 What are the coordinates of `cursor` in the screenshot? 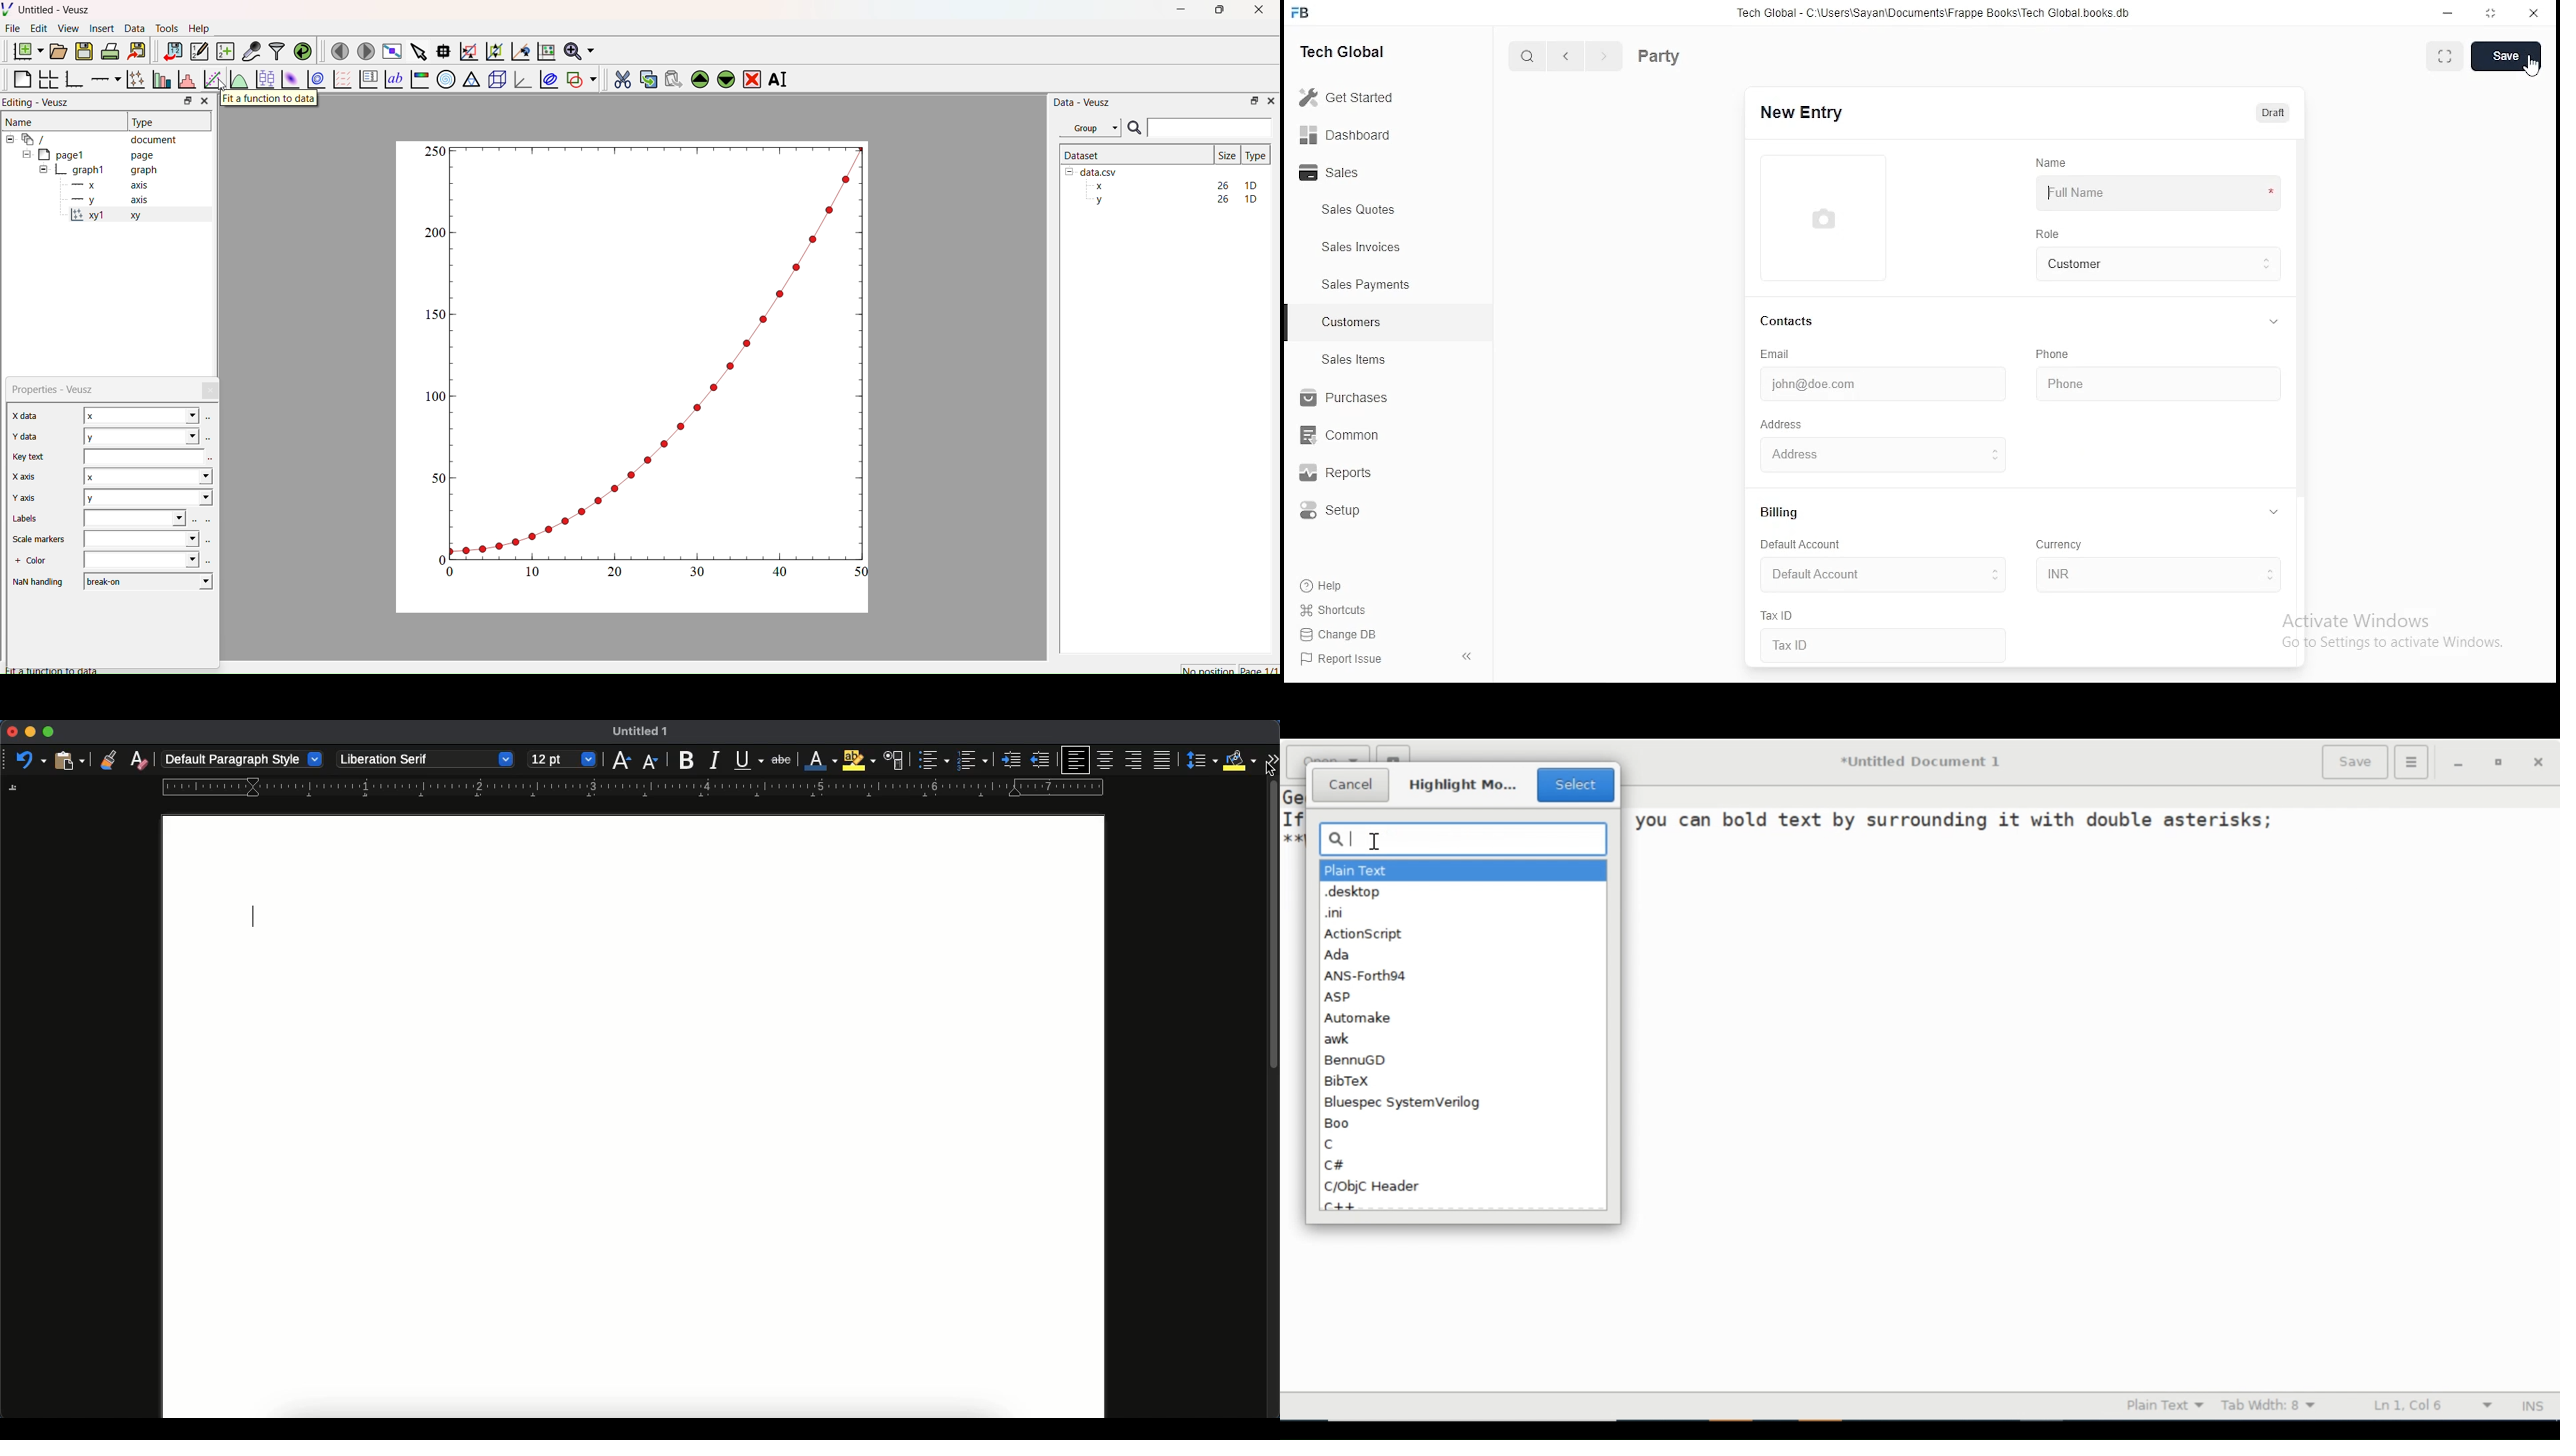 It's located at (1269, 772).